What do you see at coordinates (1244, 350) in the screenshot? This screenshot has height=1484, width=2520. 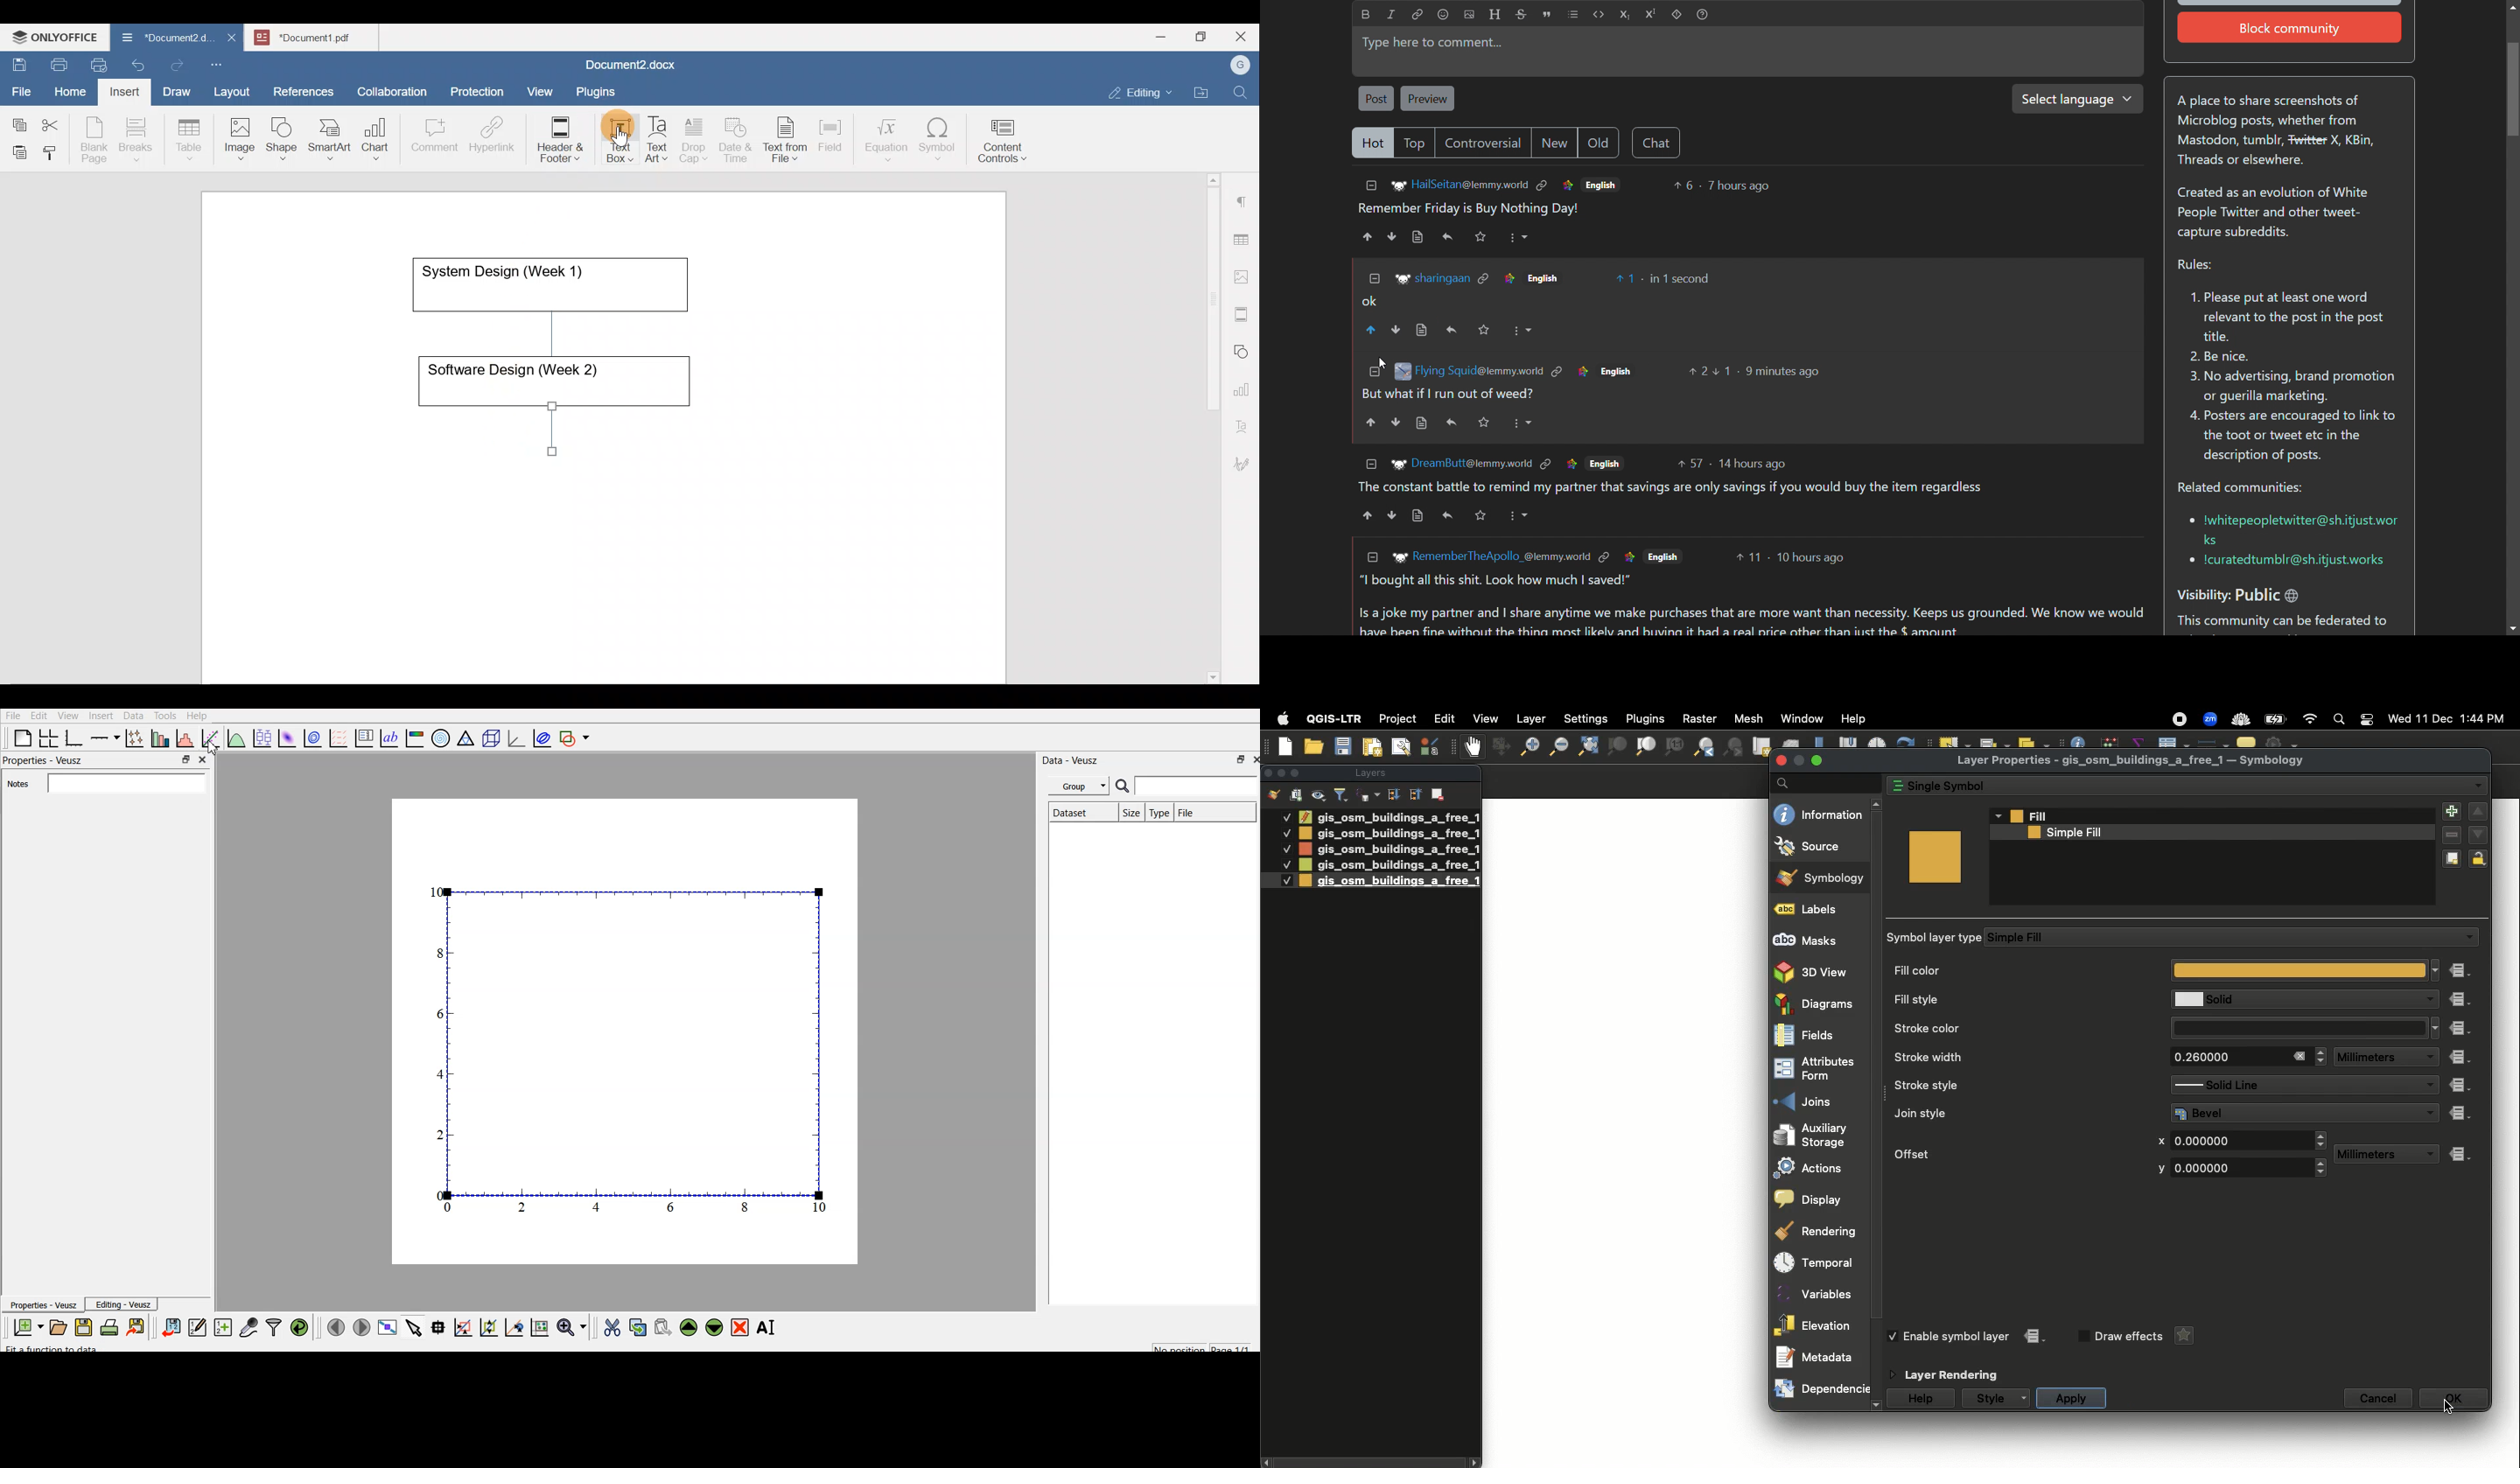 I see `Shapes settings` at bounding box center [1244, 350].